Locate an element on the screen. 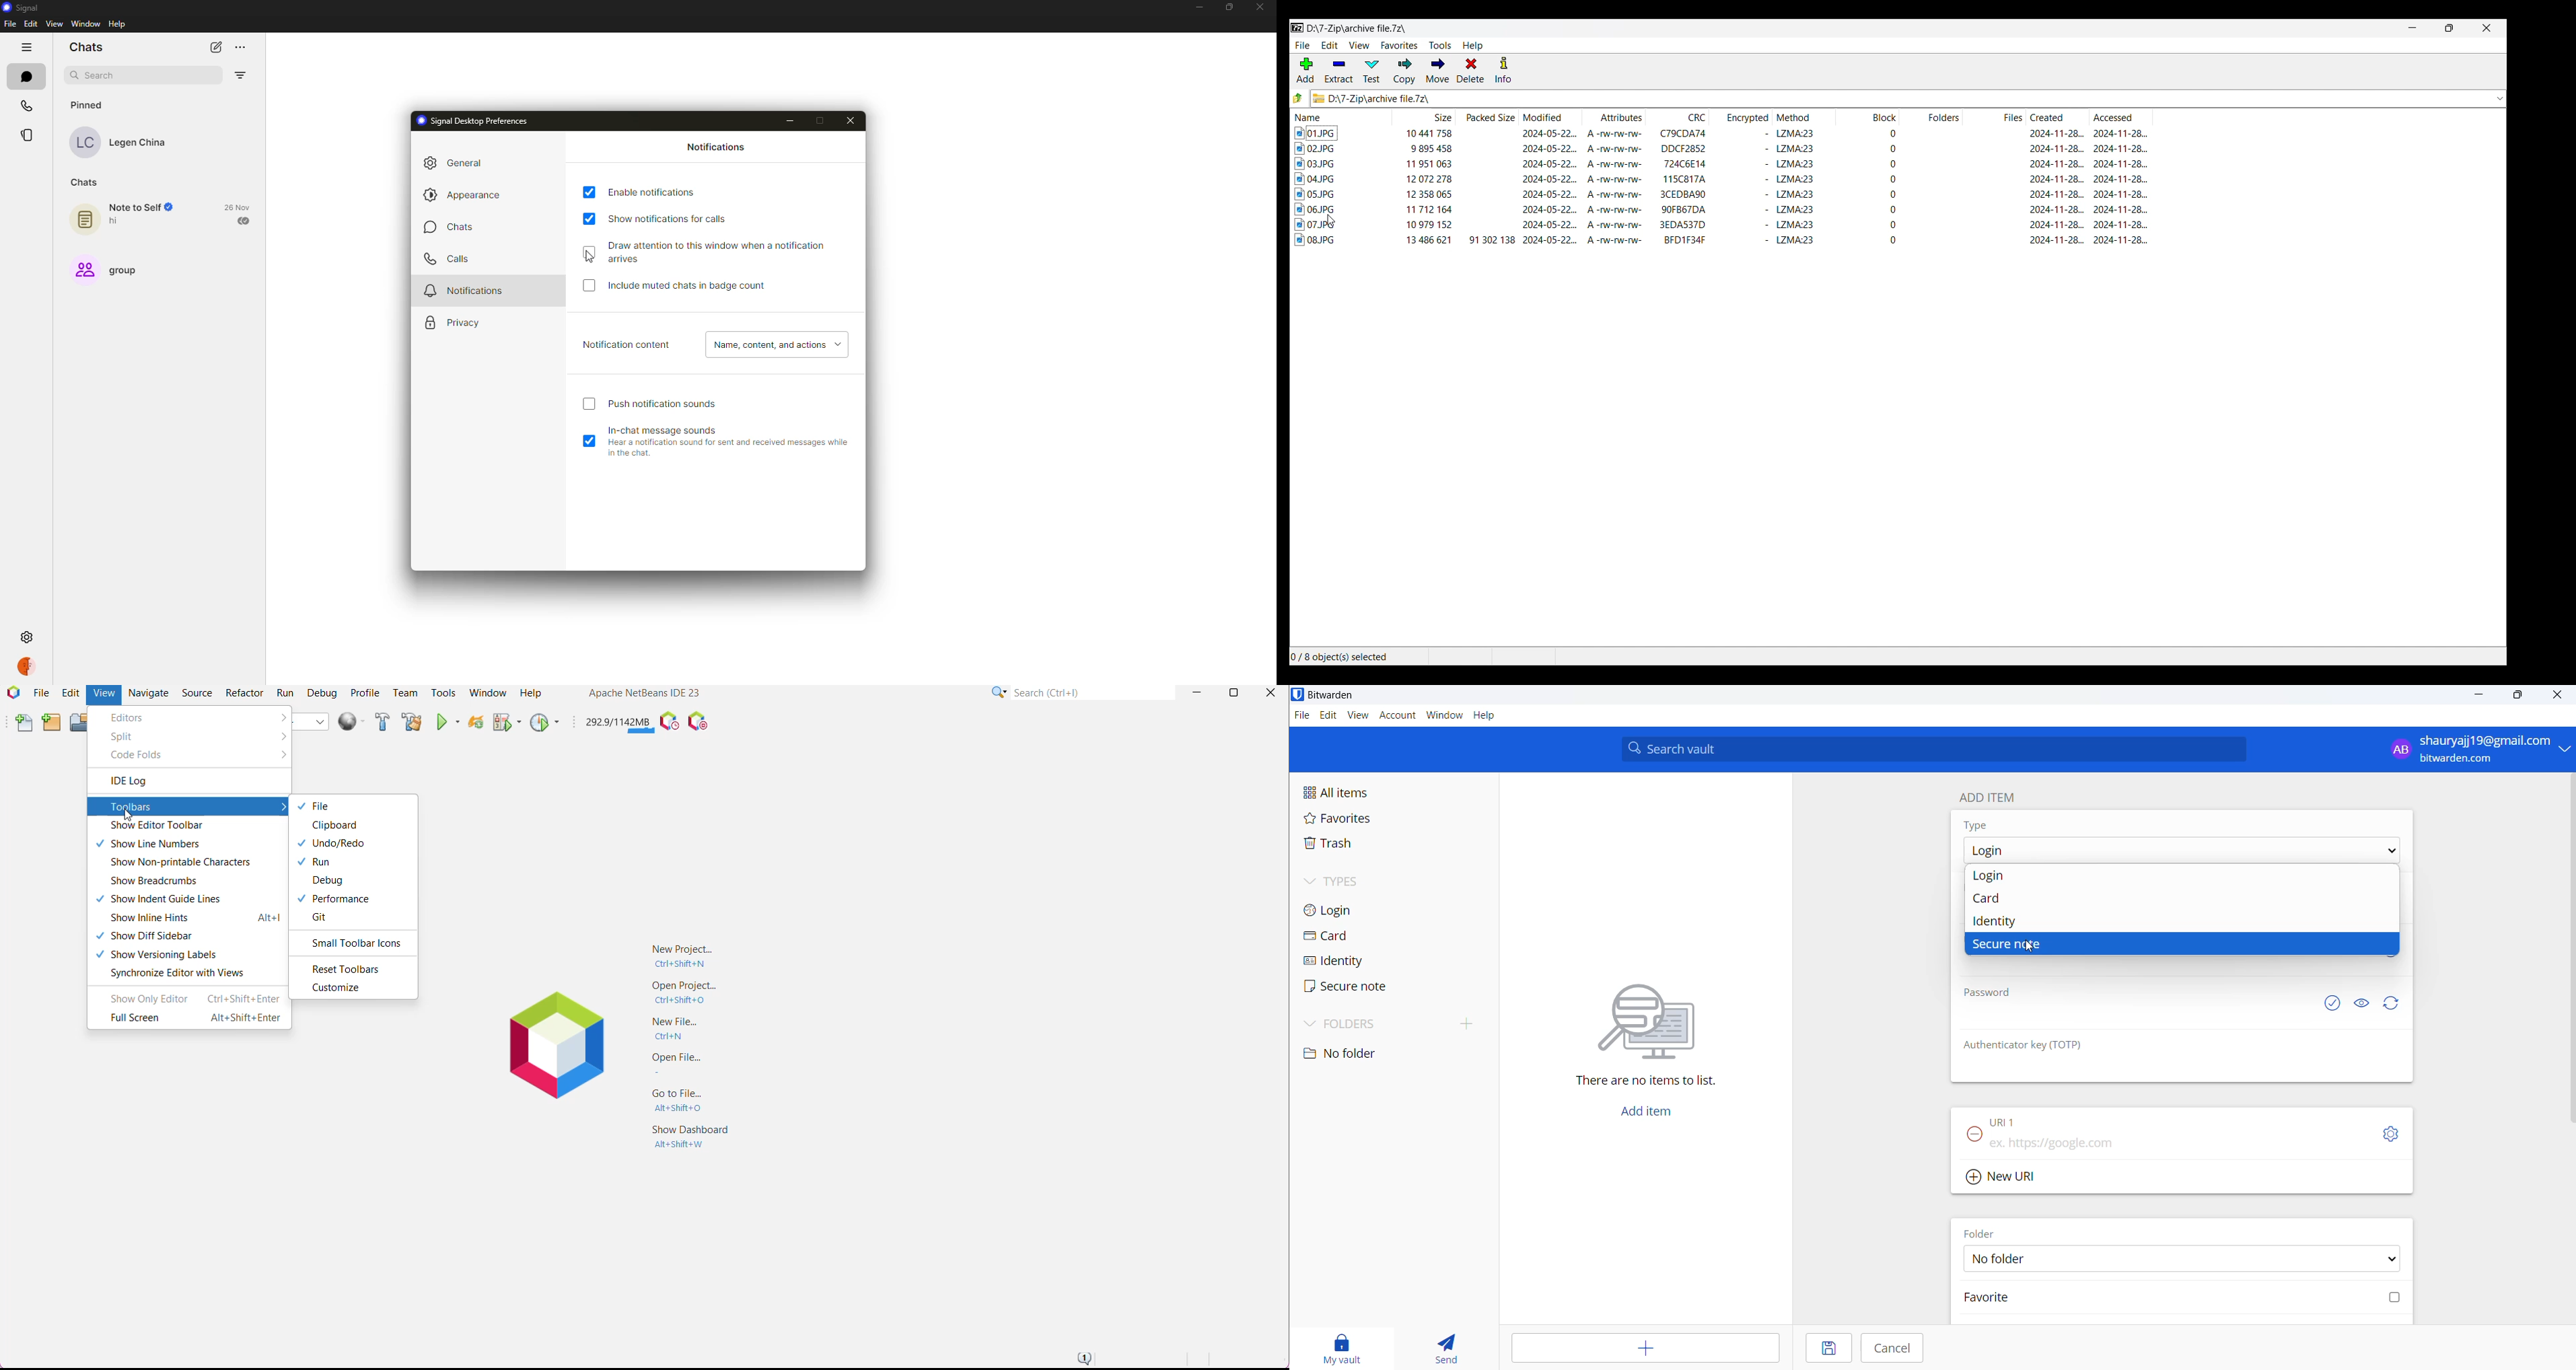  send is located at coordinates (1445, 1345).